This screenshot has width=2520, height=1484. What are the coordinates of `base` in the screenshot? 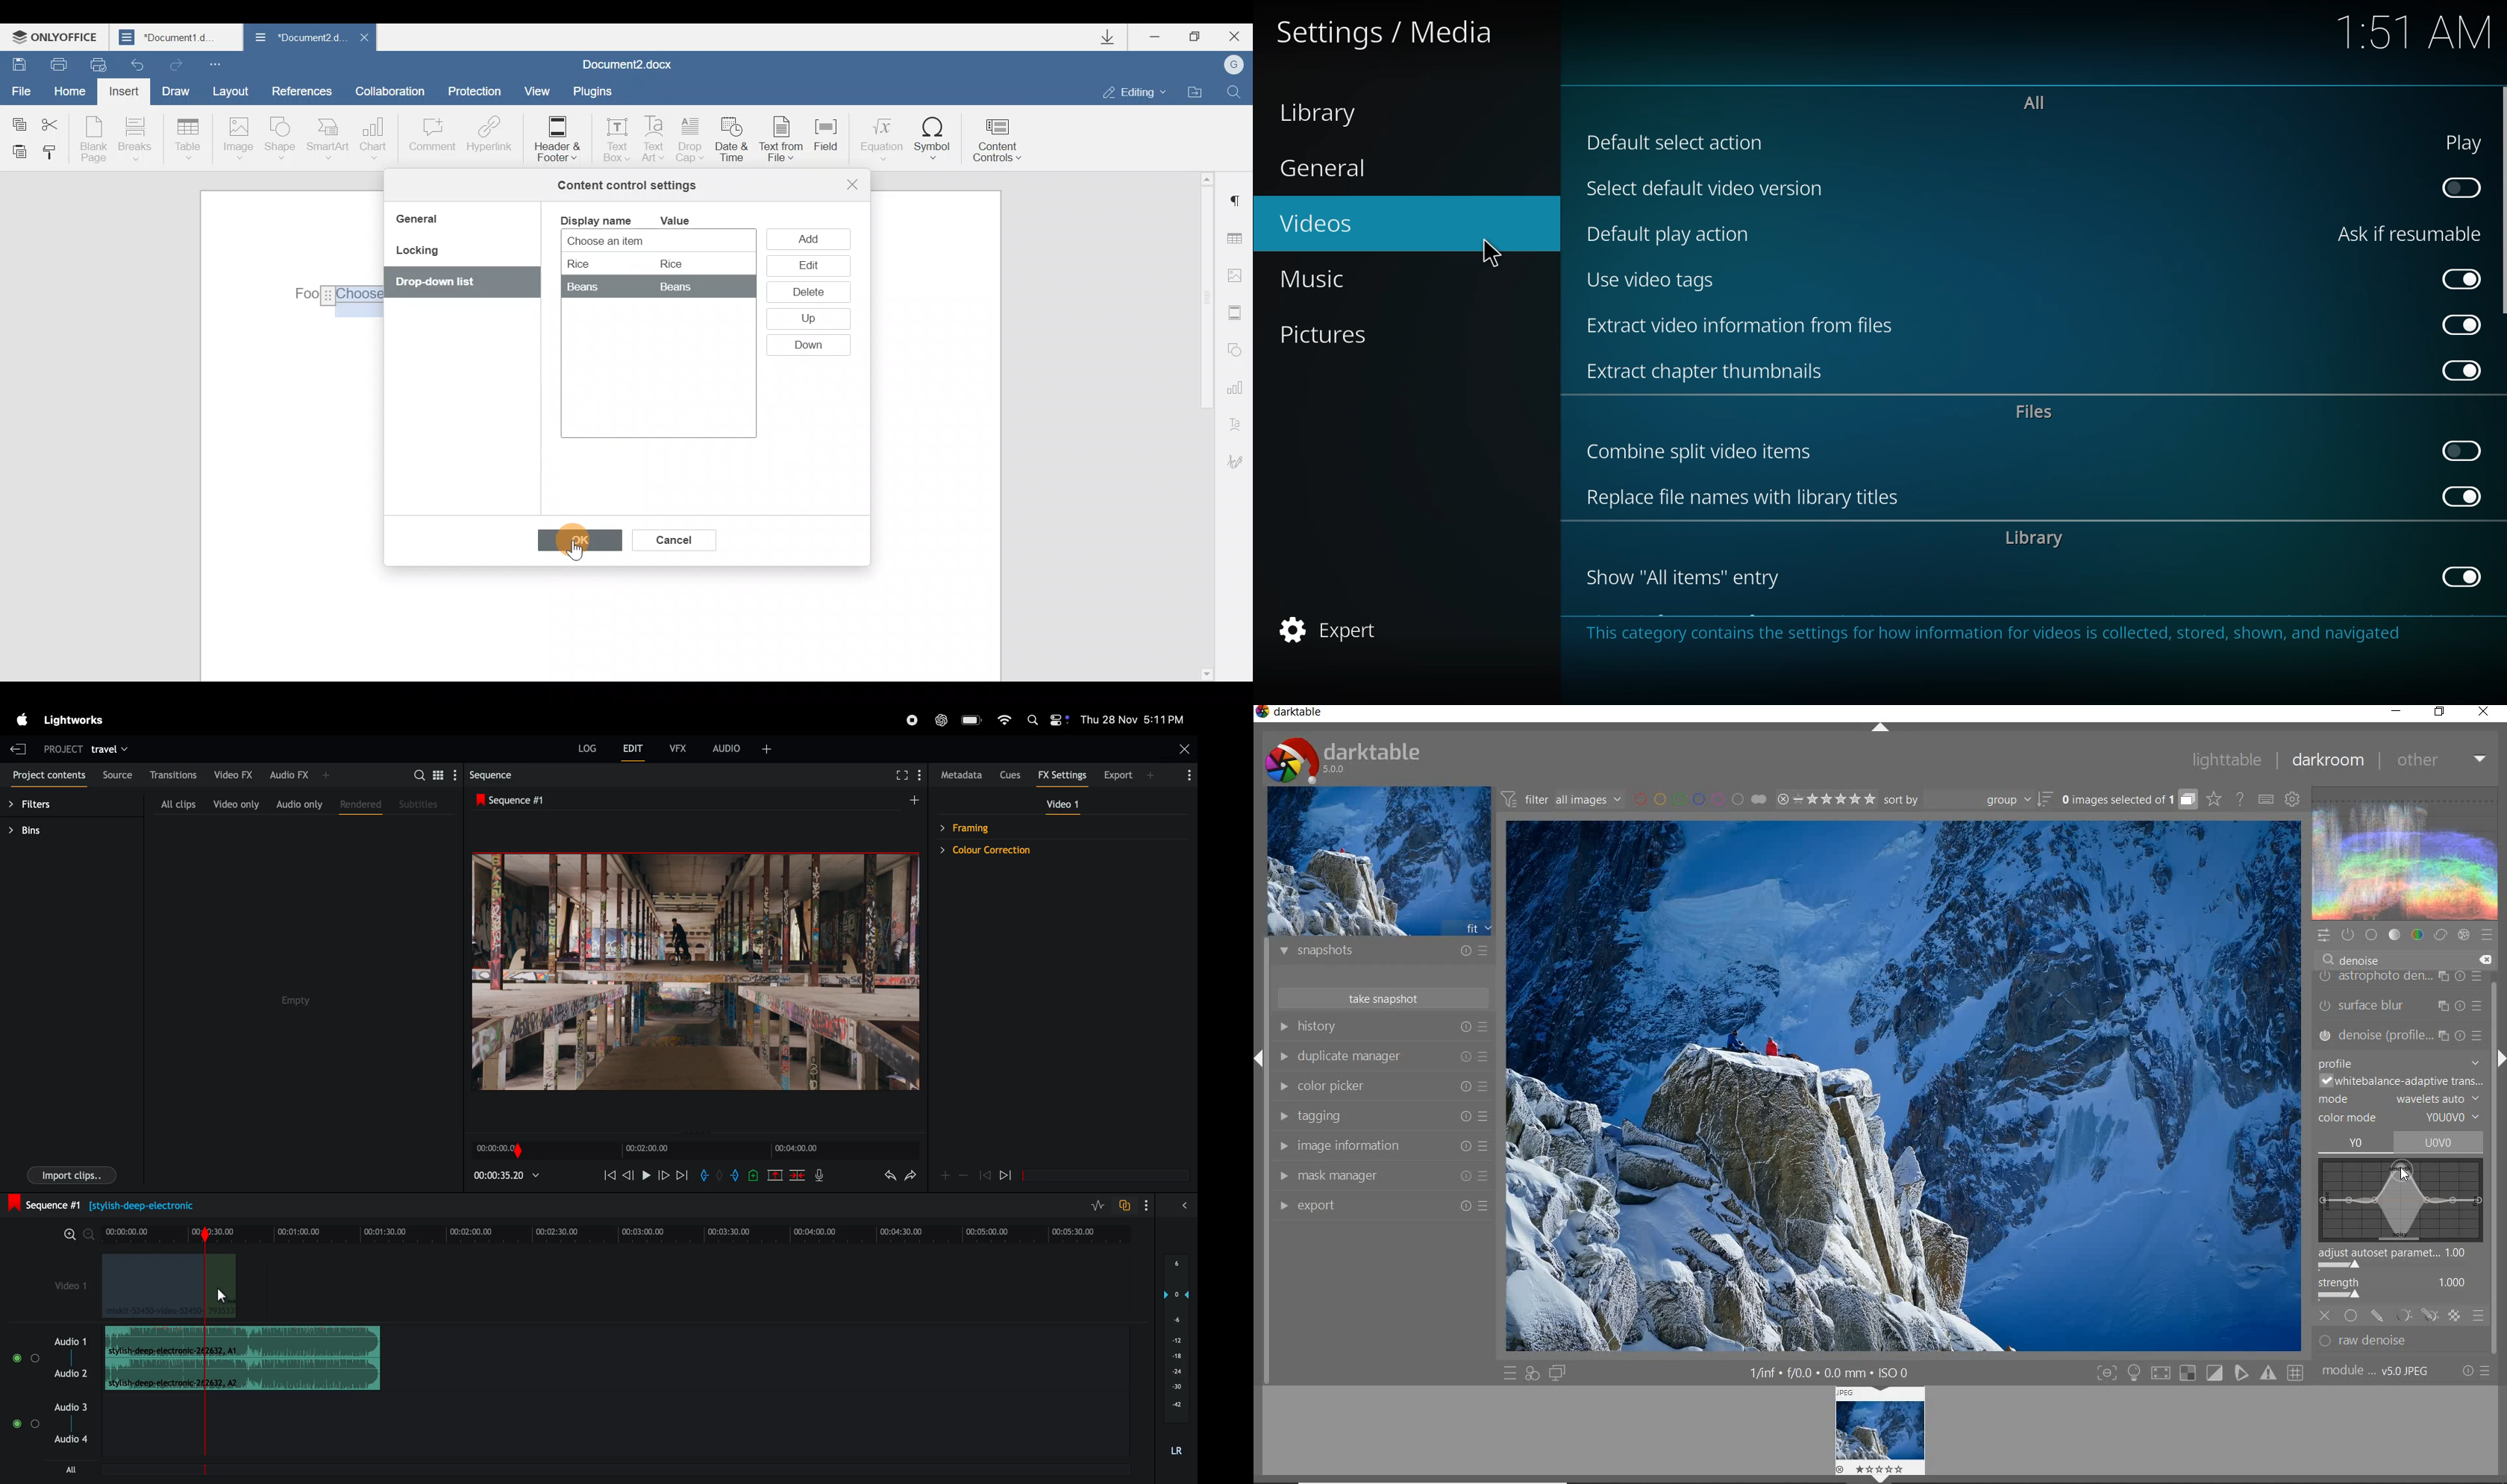 It's located at (2371, 934).